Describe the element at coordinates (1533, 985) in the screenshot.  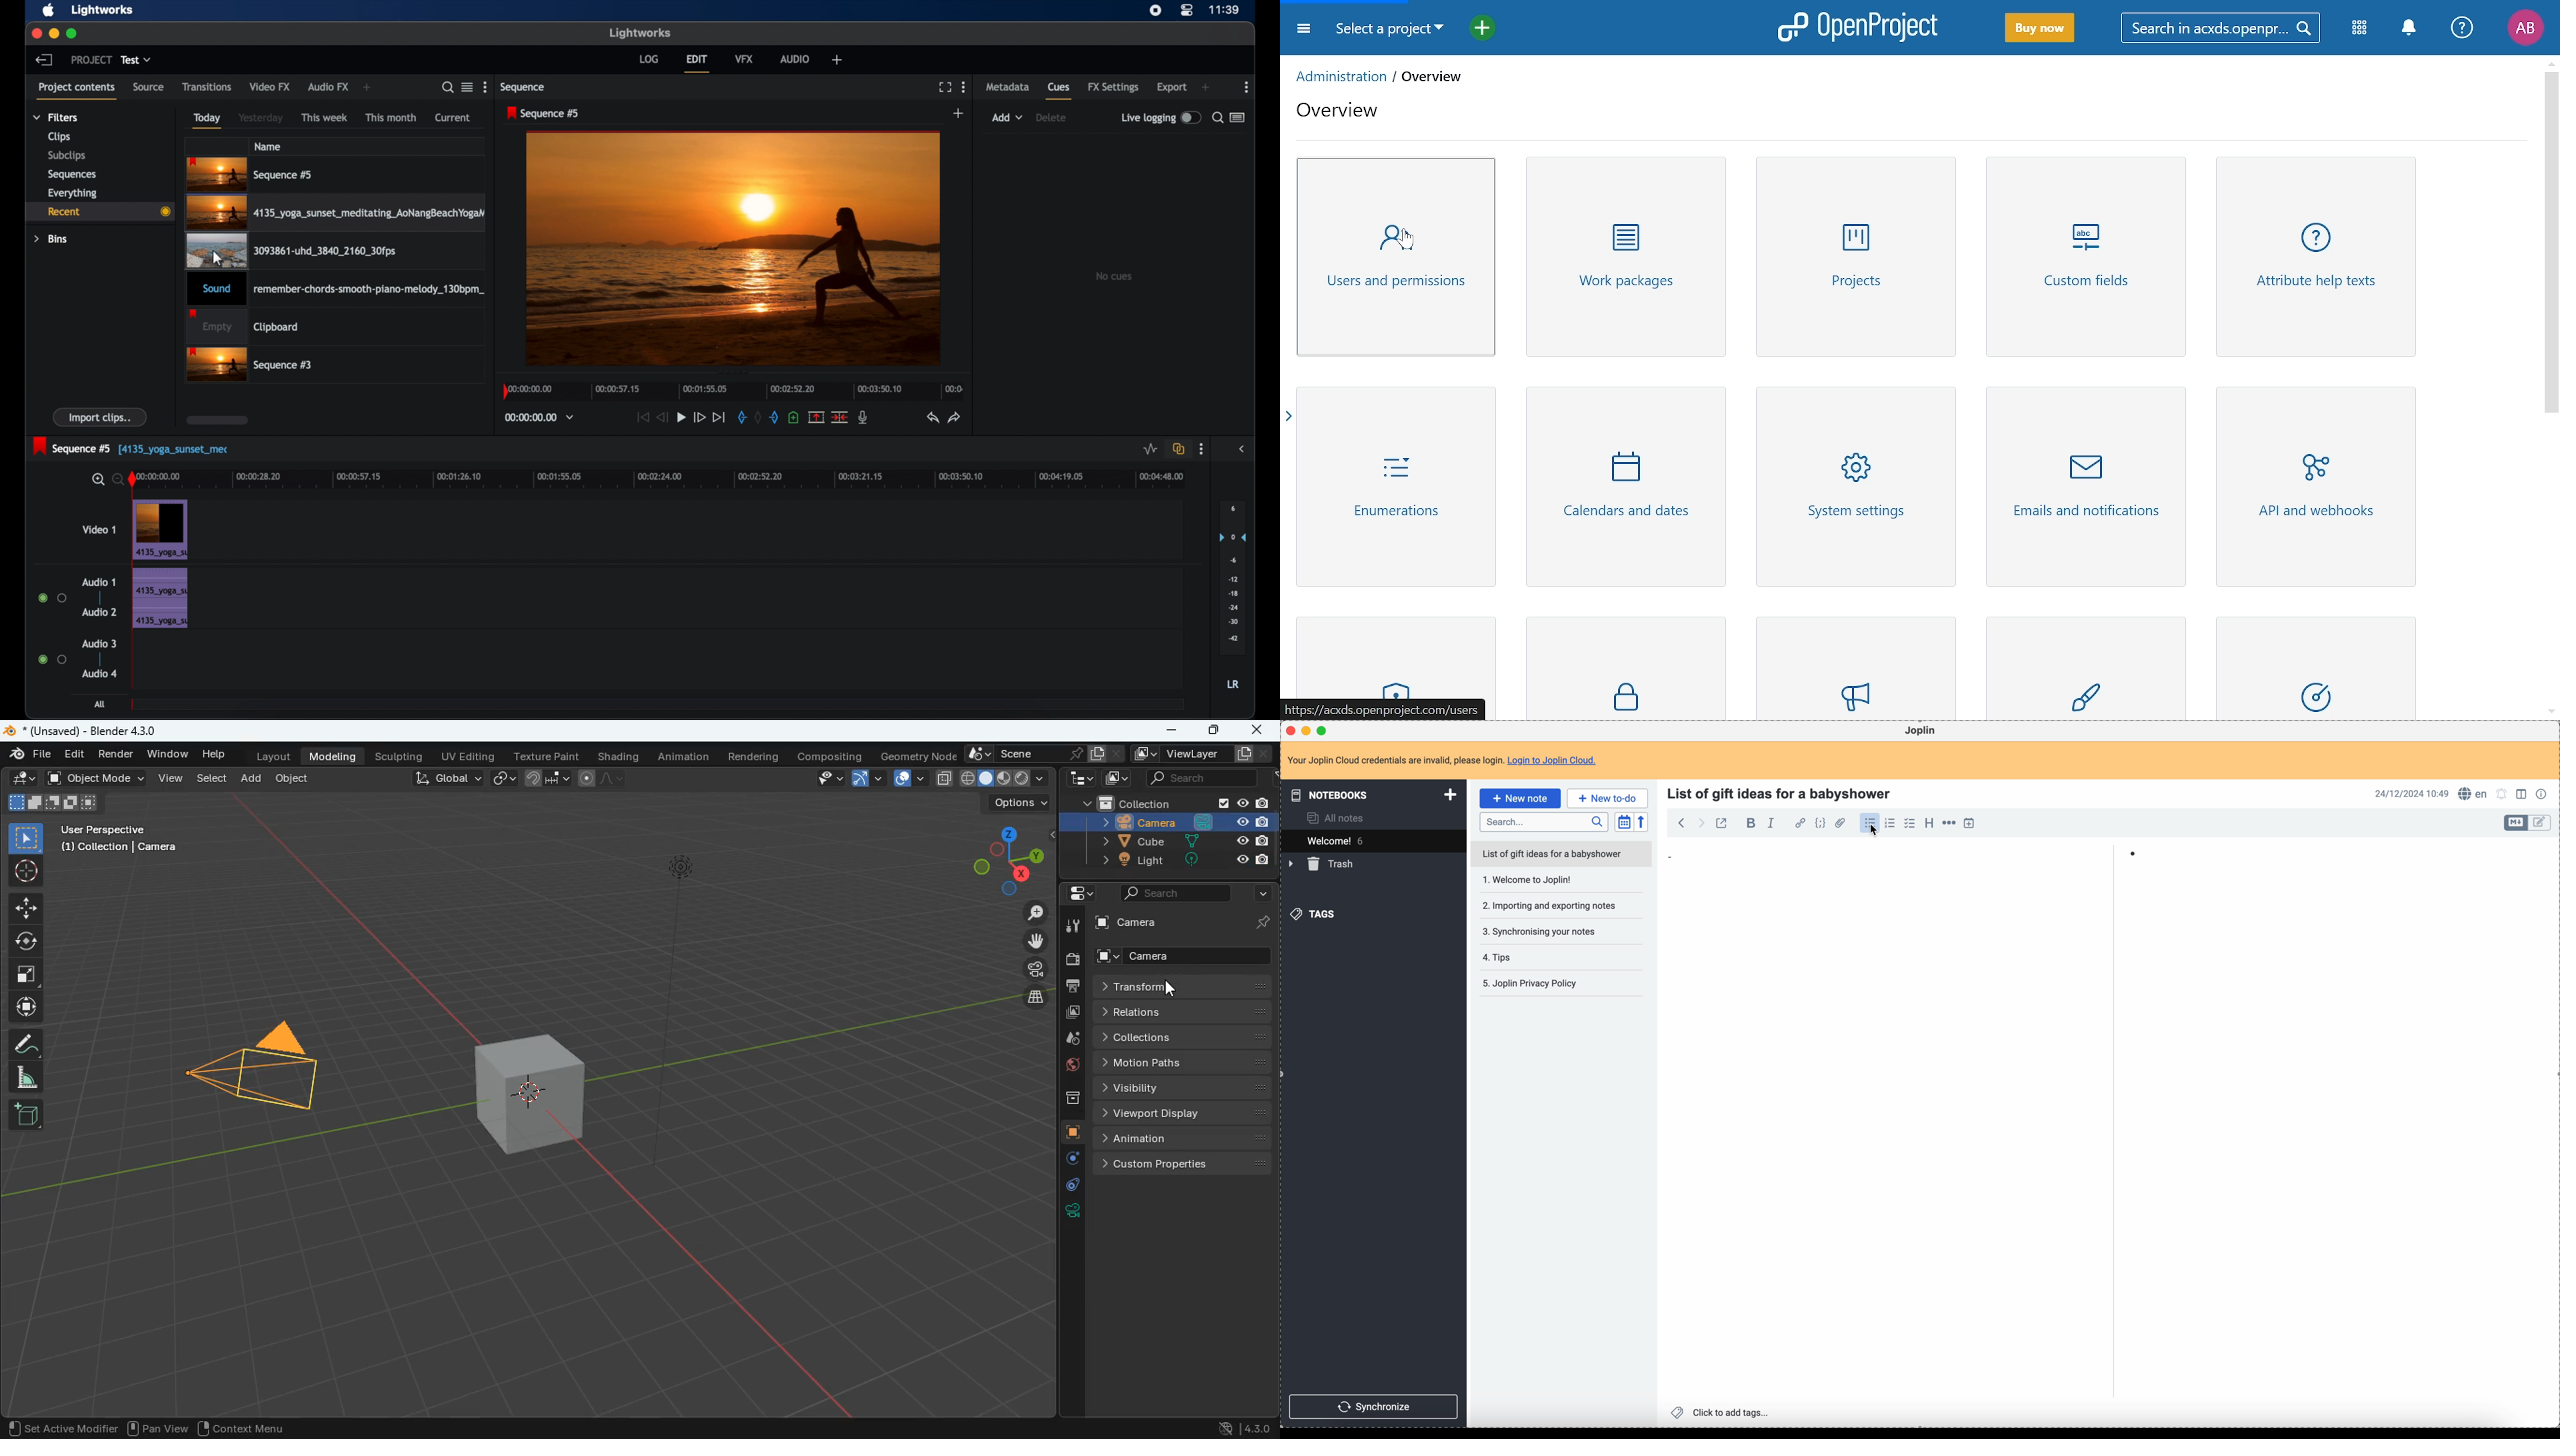
I see `joplin privacy policy` at that location.